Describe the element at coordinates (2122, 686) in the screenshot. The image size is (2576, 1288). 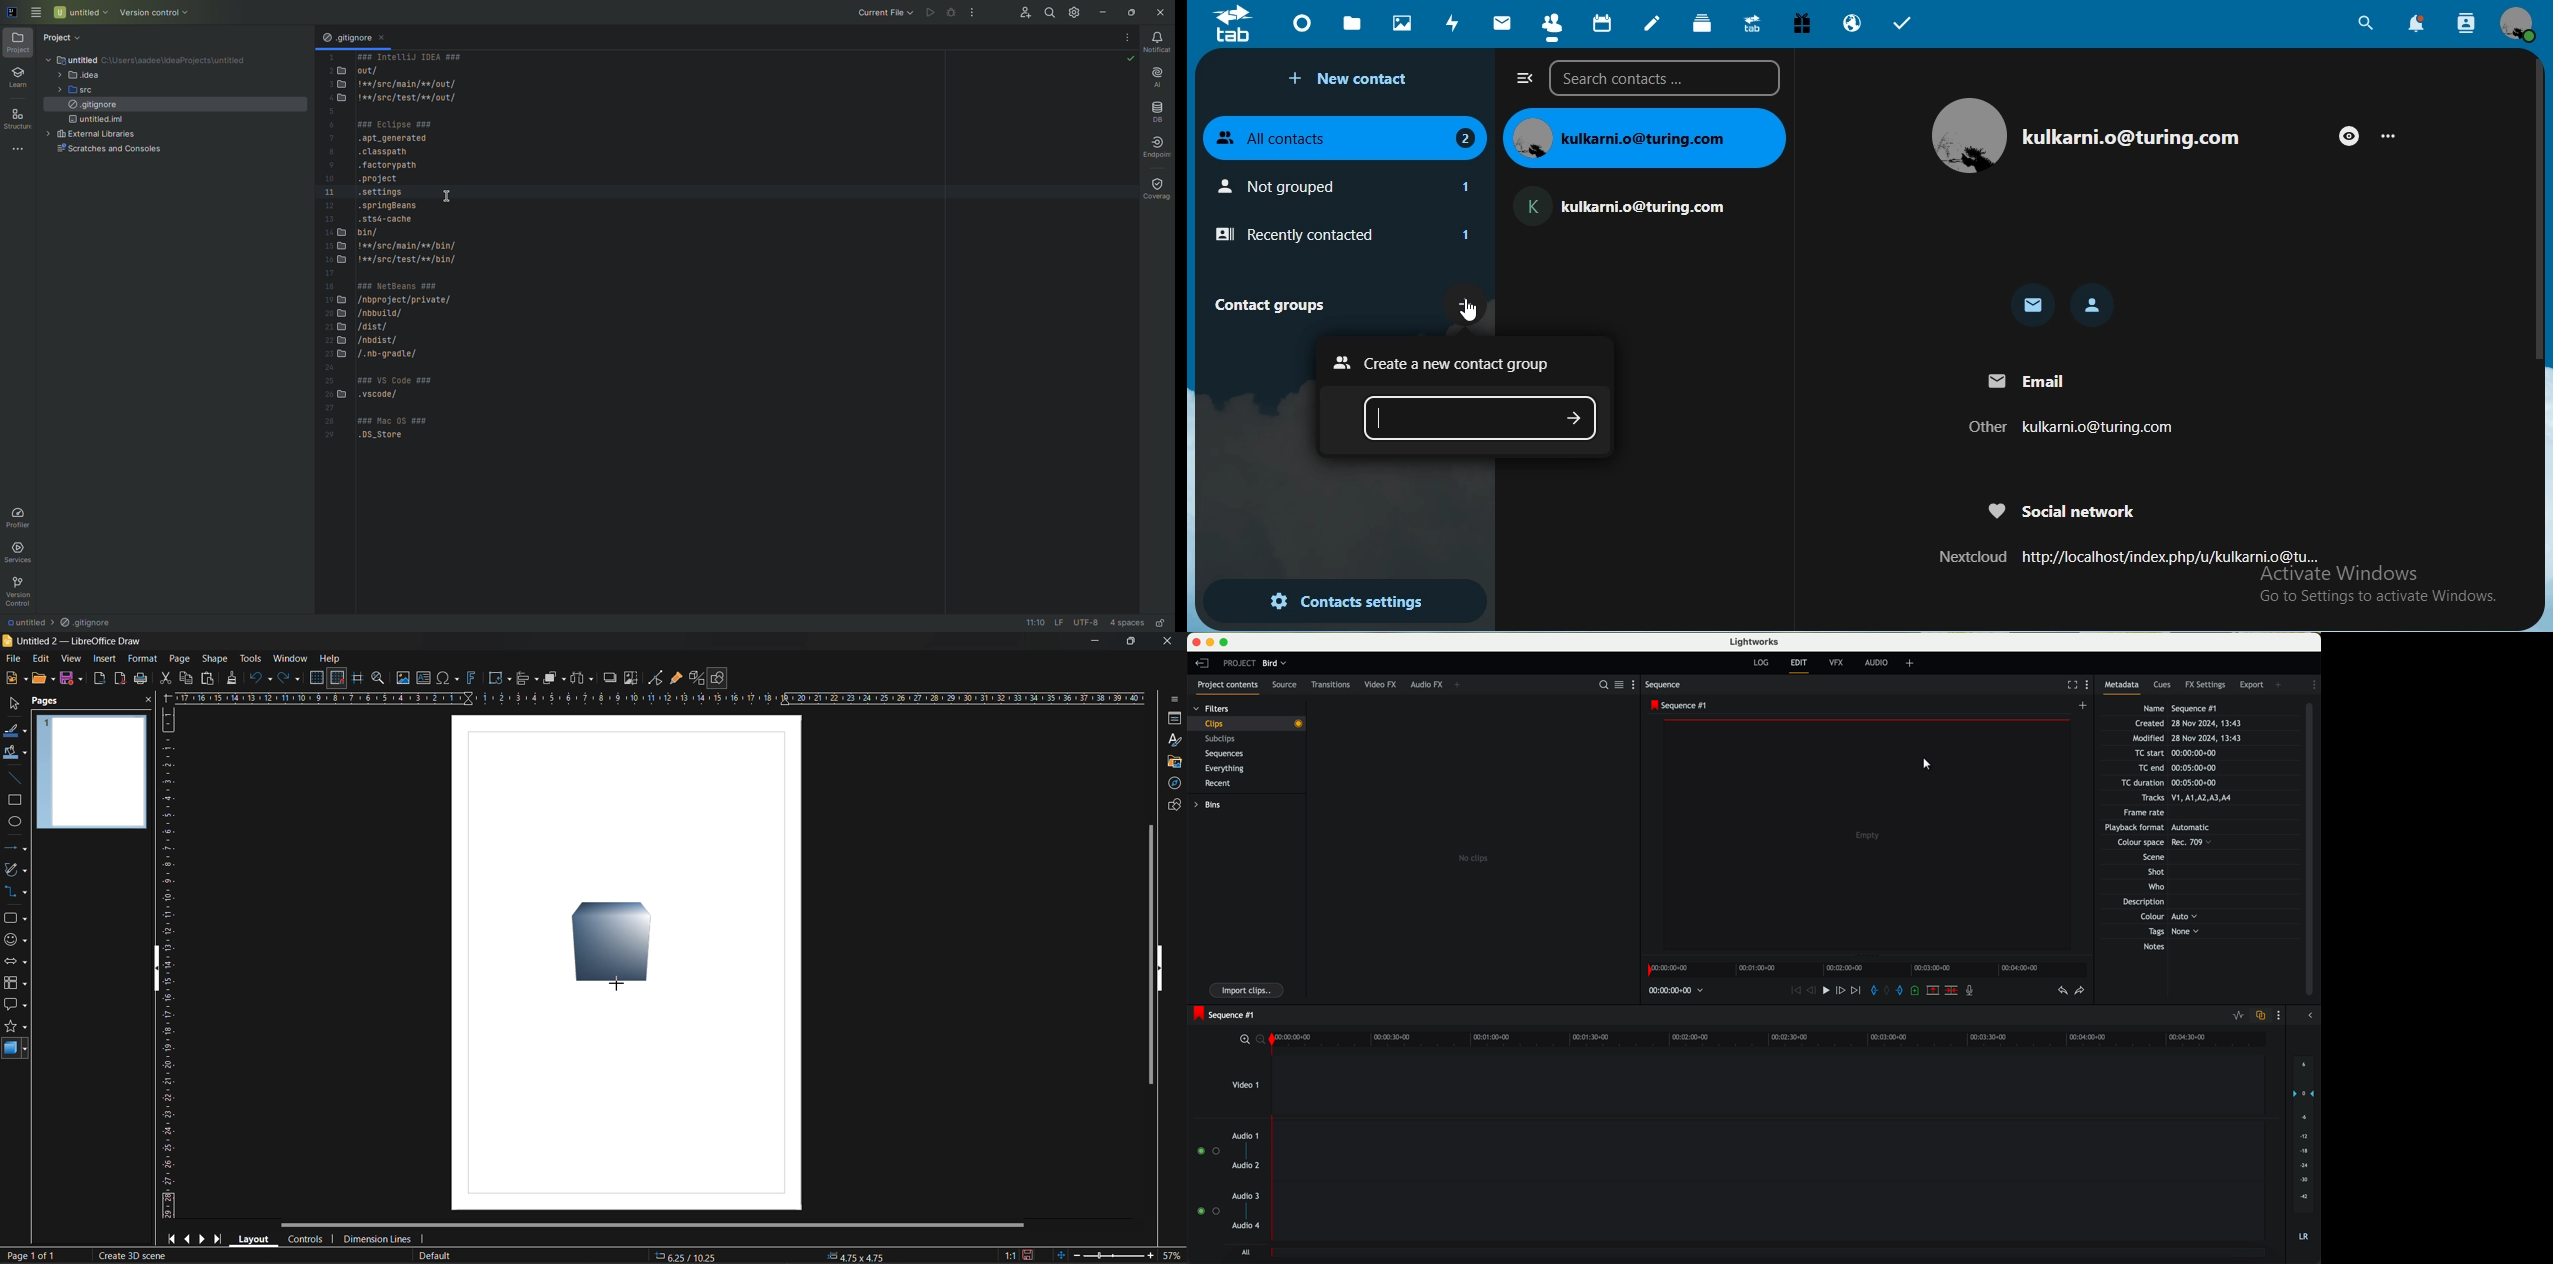
I see `metadata` at that location.